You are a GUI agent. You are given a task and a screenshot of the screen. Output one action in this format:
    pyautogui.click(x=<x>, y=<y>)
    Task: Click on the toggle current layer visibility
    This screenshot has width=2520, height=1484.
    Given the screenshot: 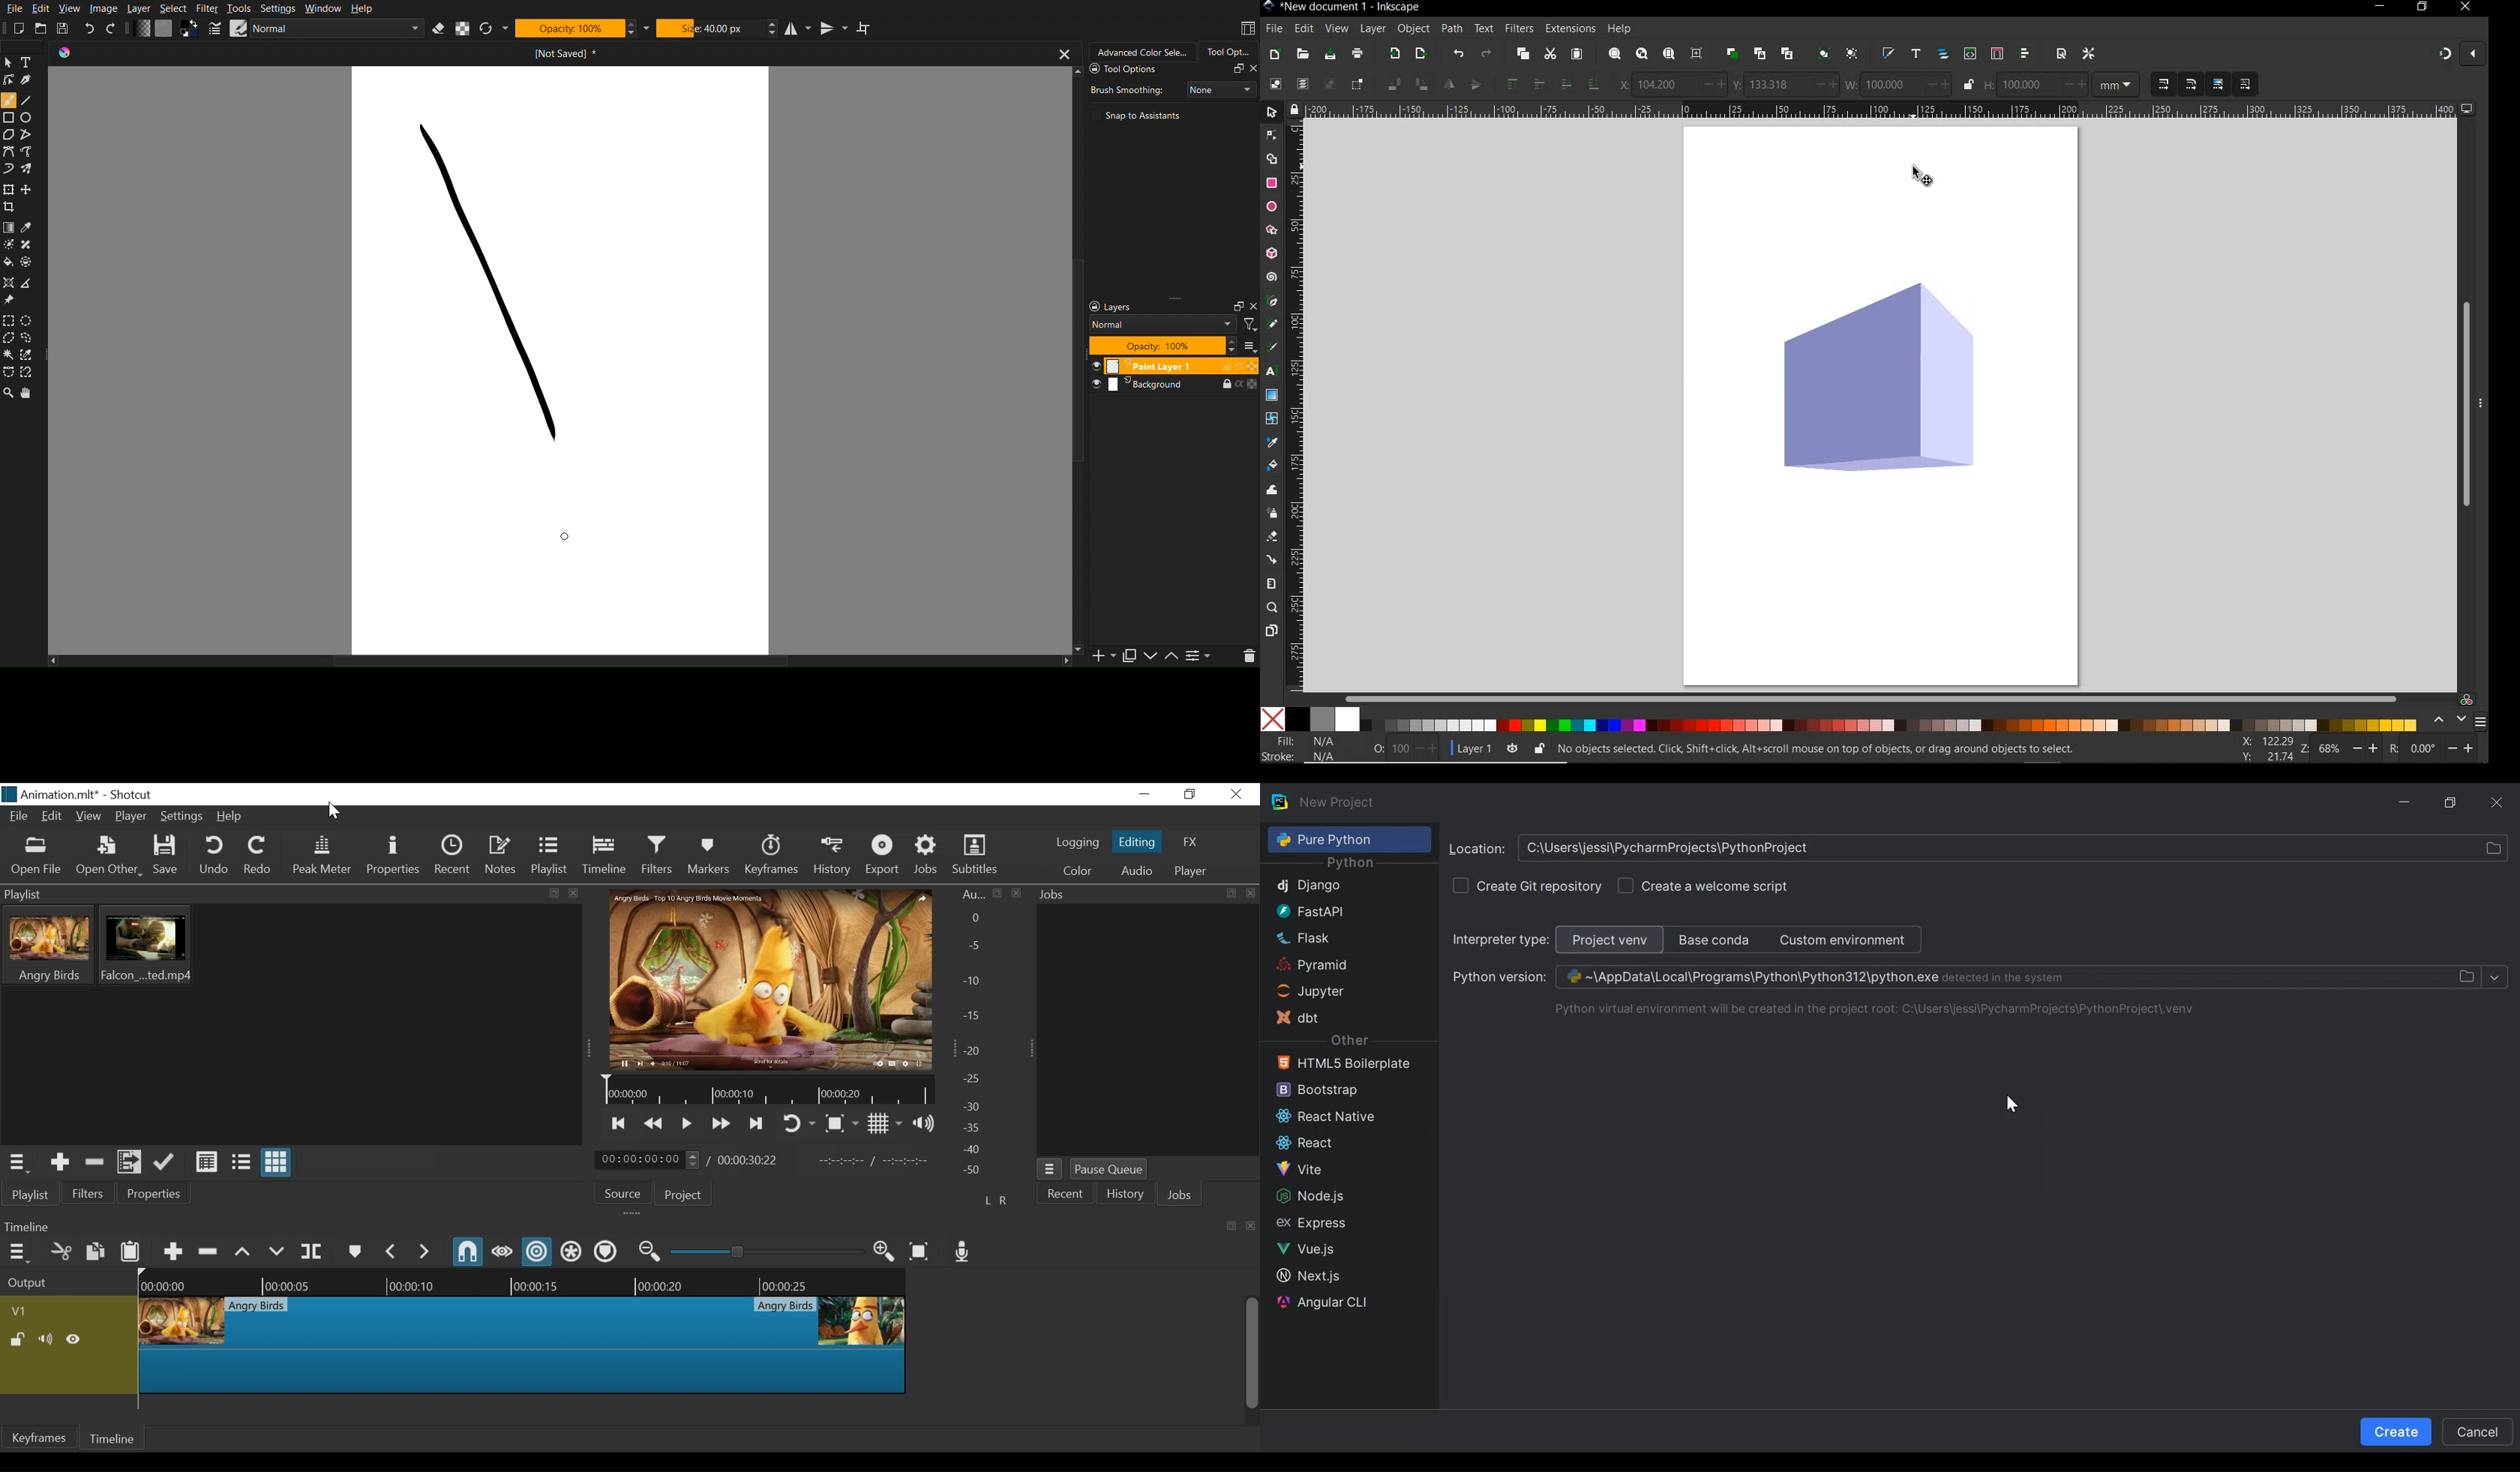 What is the action you would take?
    pyautogui.click(x=1509, y=748)
    